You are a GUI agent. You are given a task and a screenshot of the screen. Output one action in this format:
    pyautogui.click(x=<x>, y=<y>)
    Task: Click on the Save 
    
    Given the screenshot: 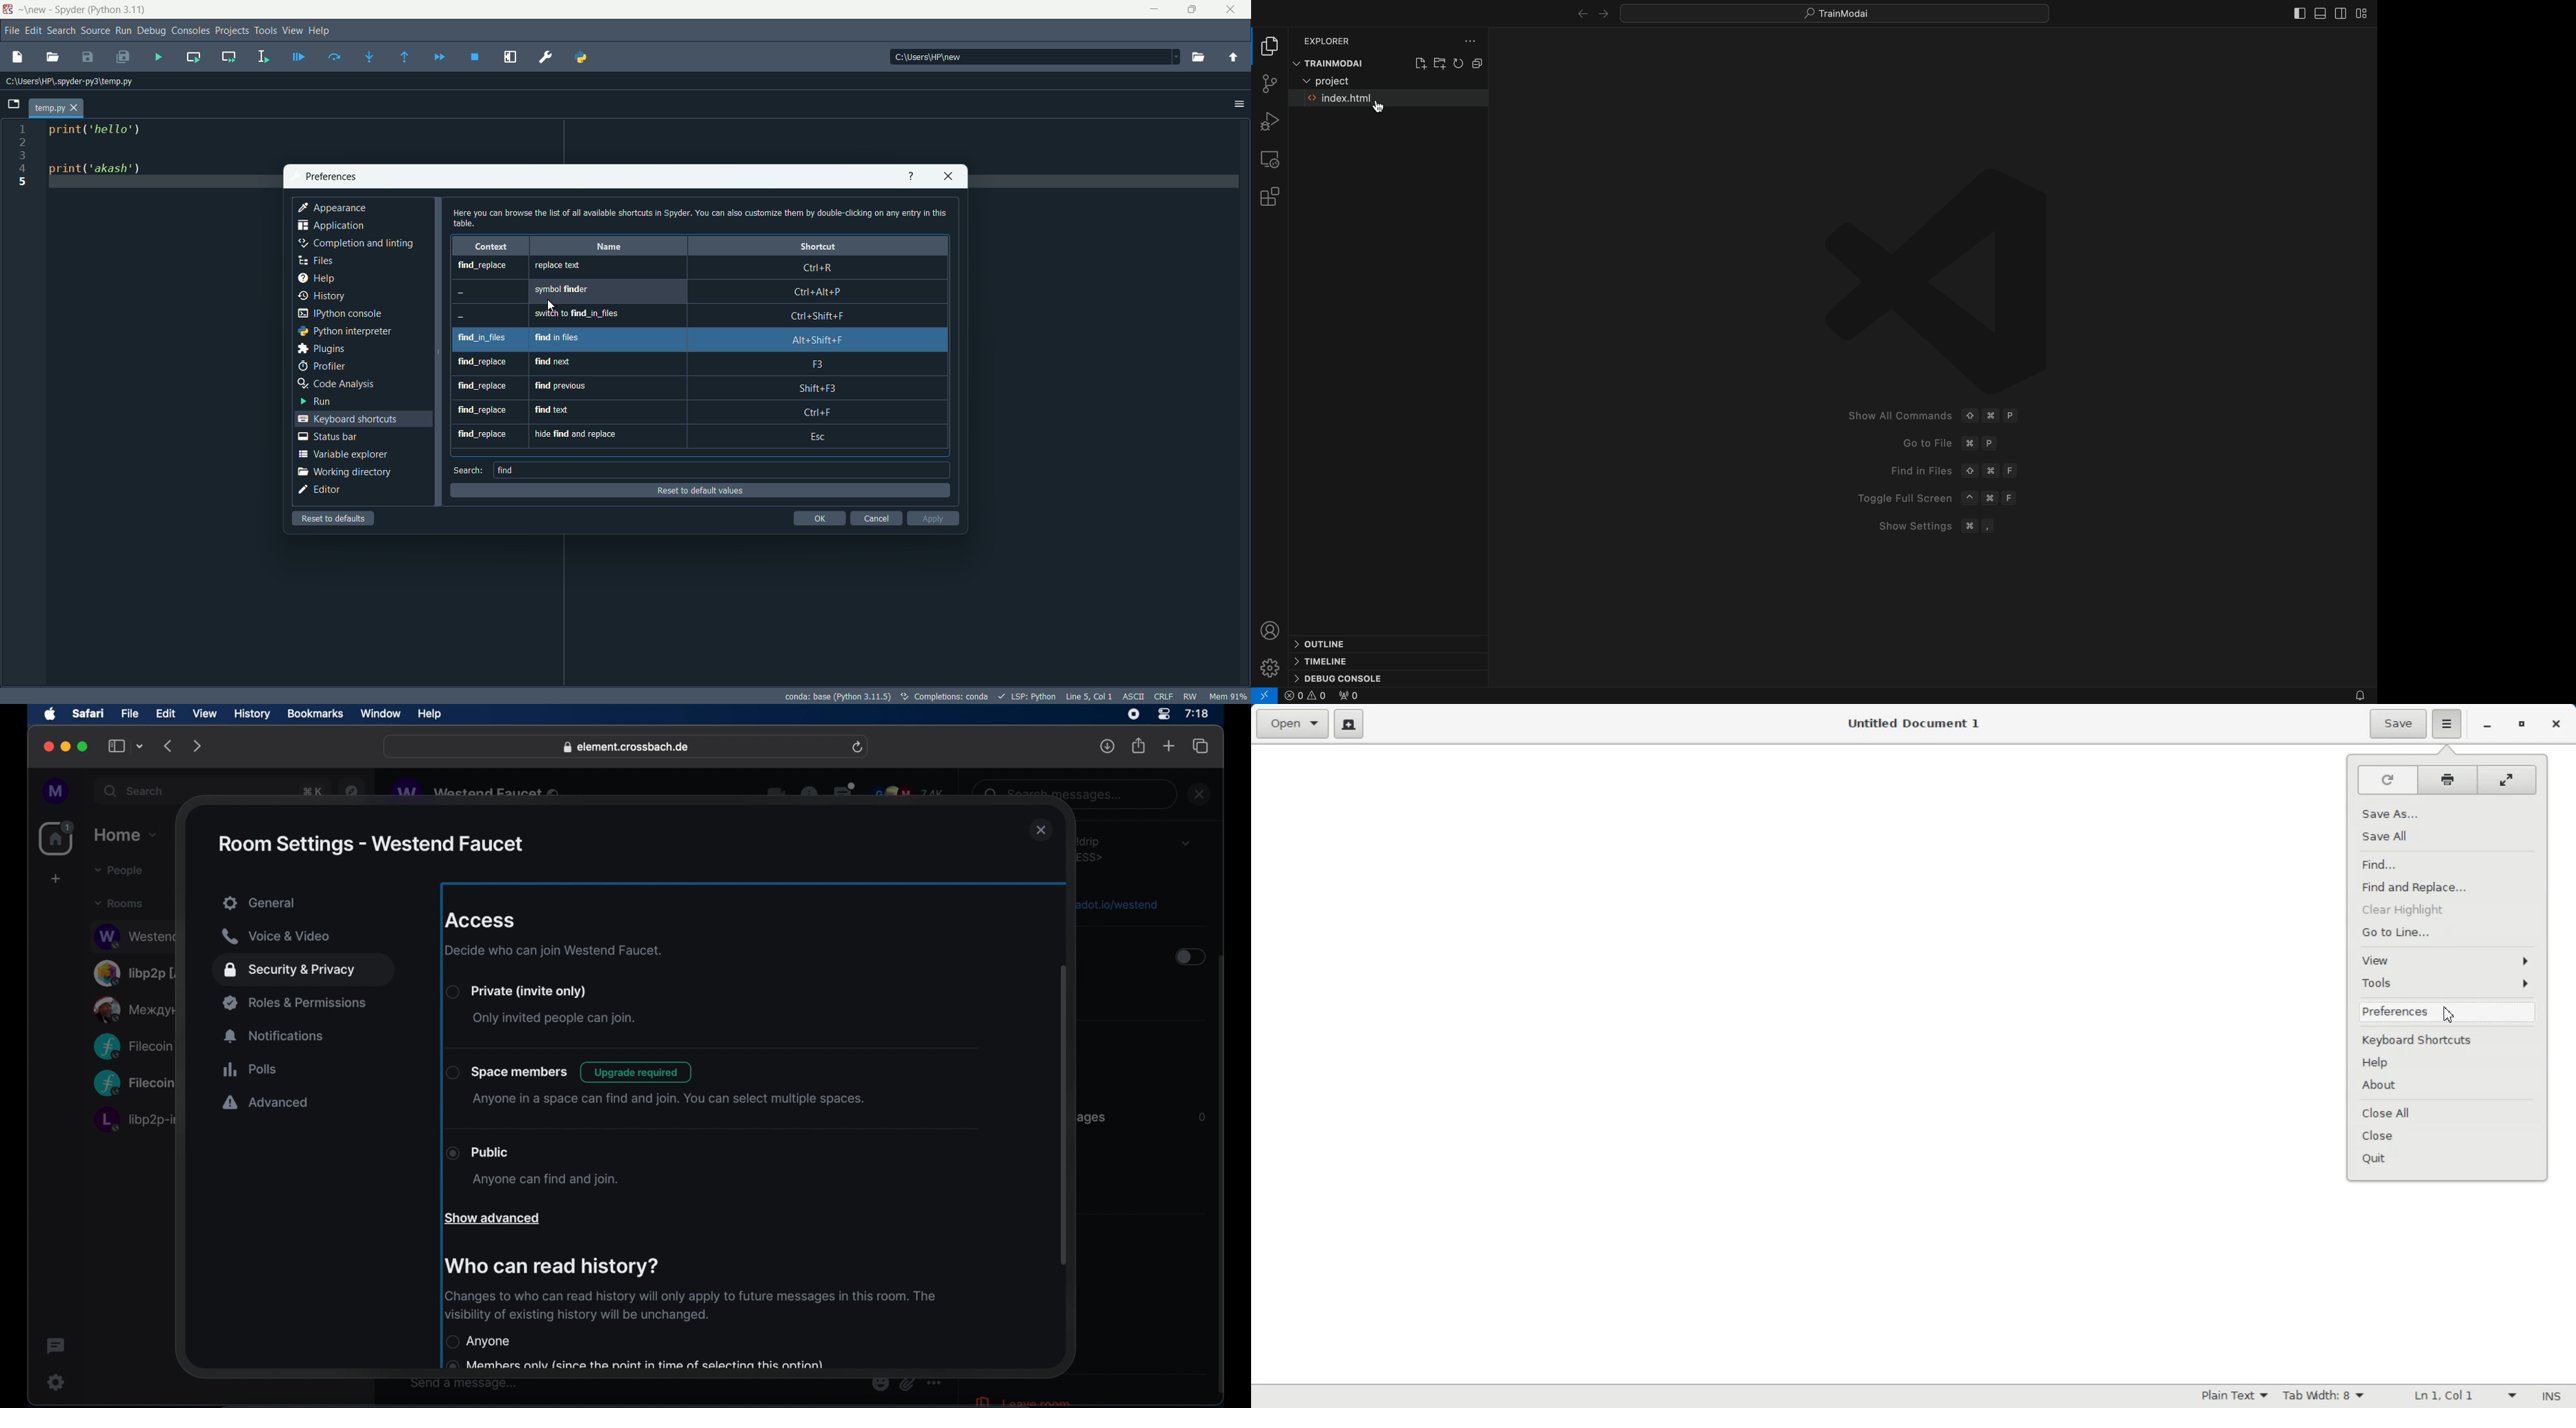 What is the action you would take?
    pyautogui.click(x=2398, y=724)
    